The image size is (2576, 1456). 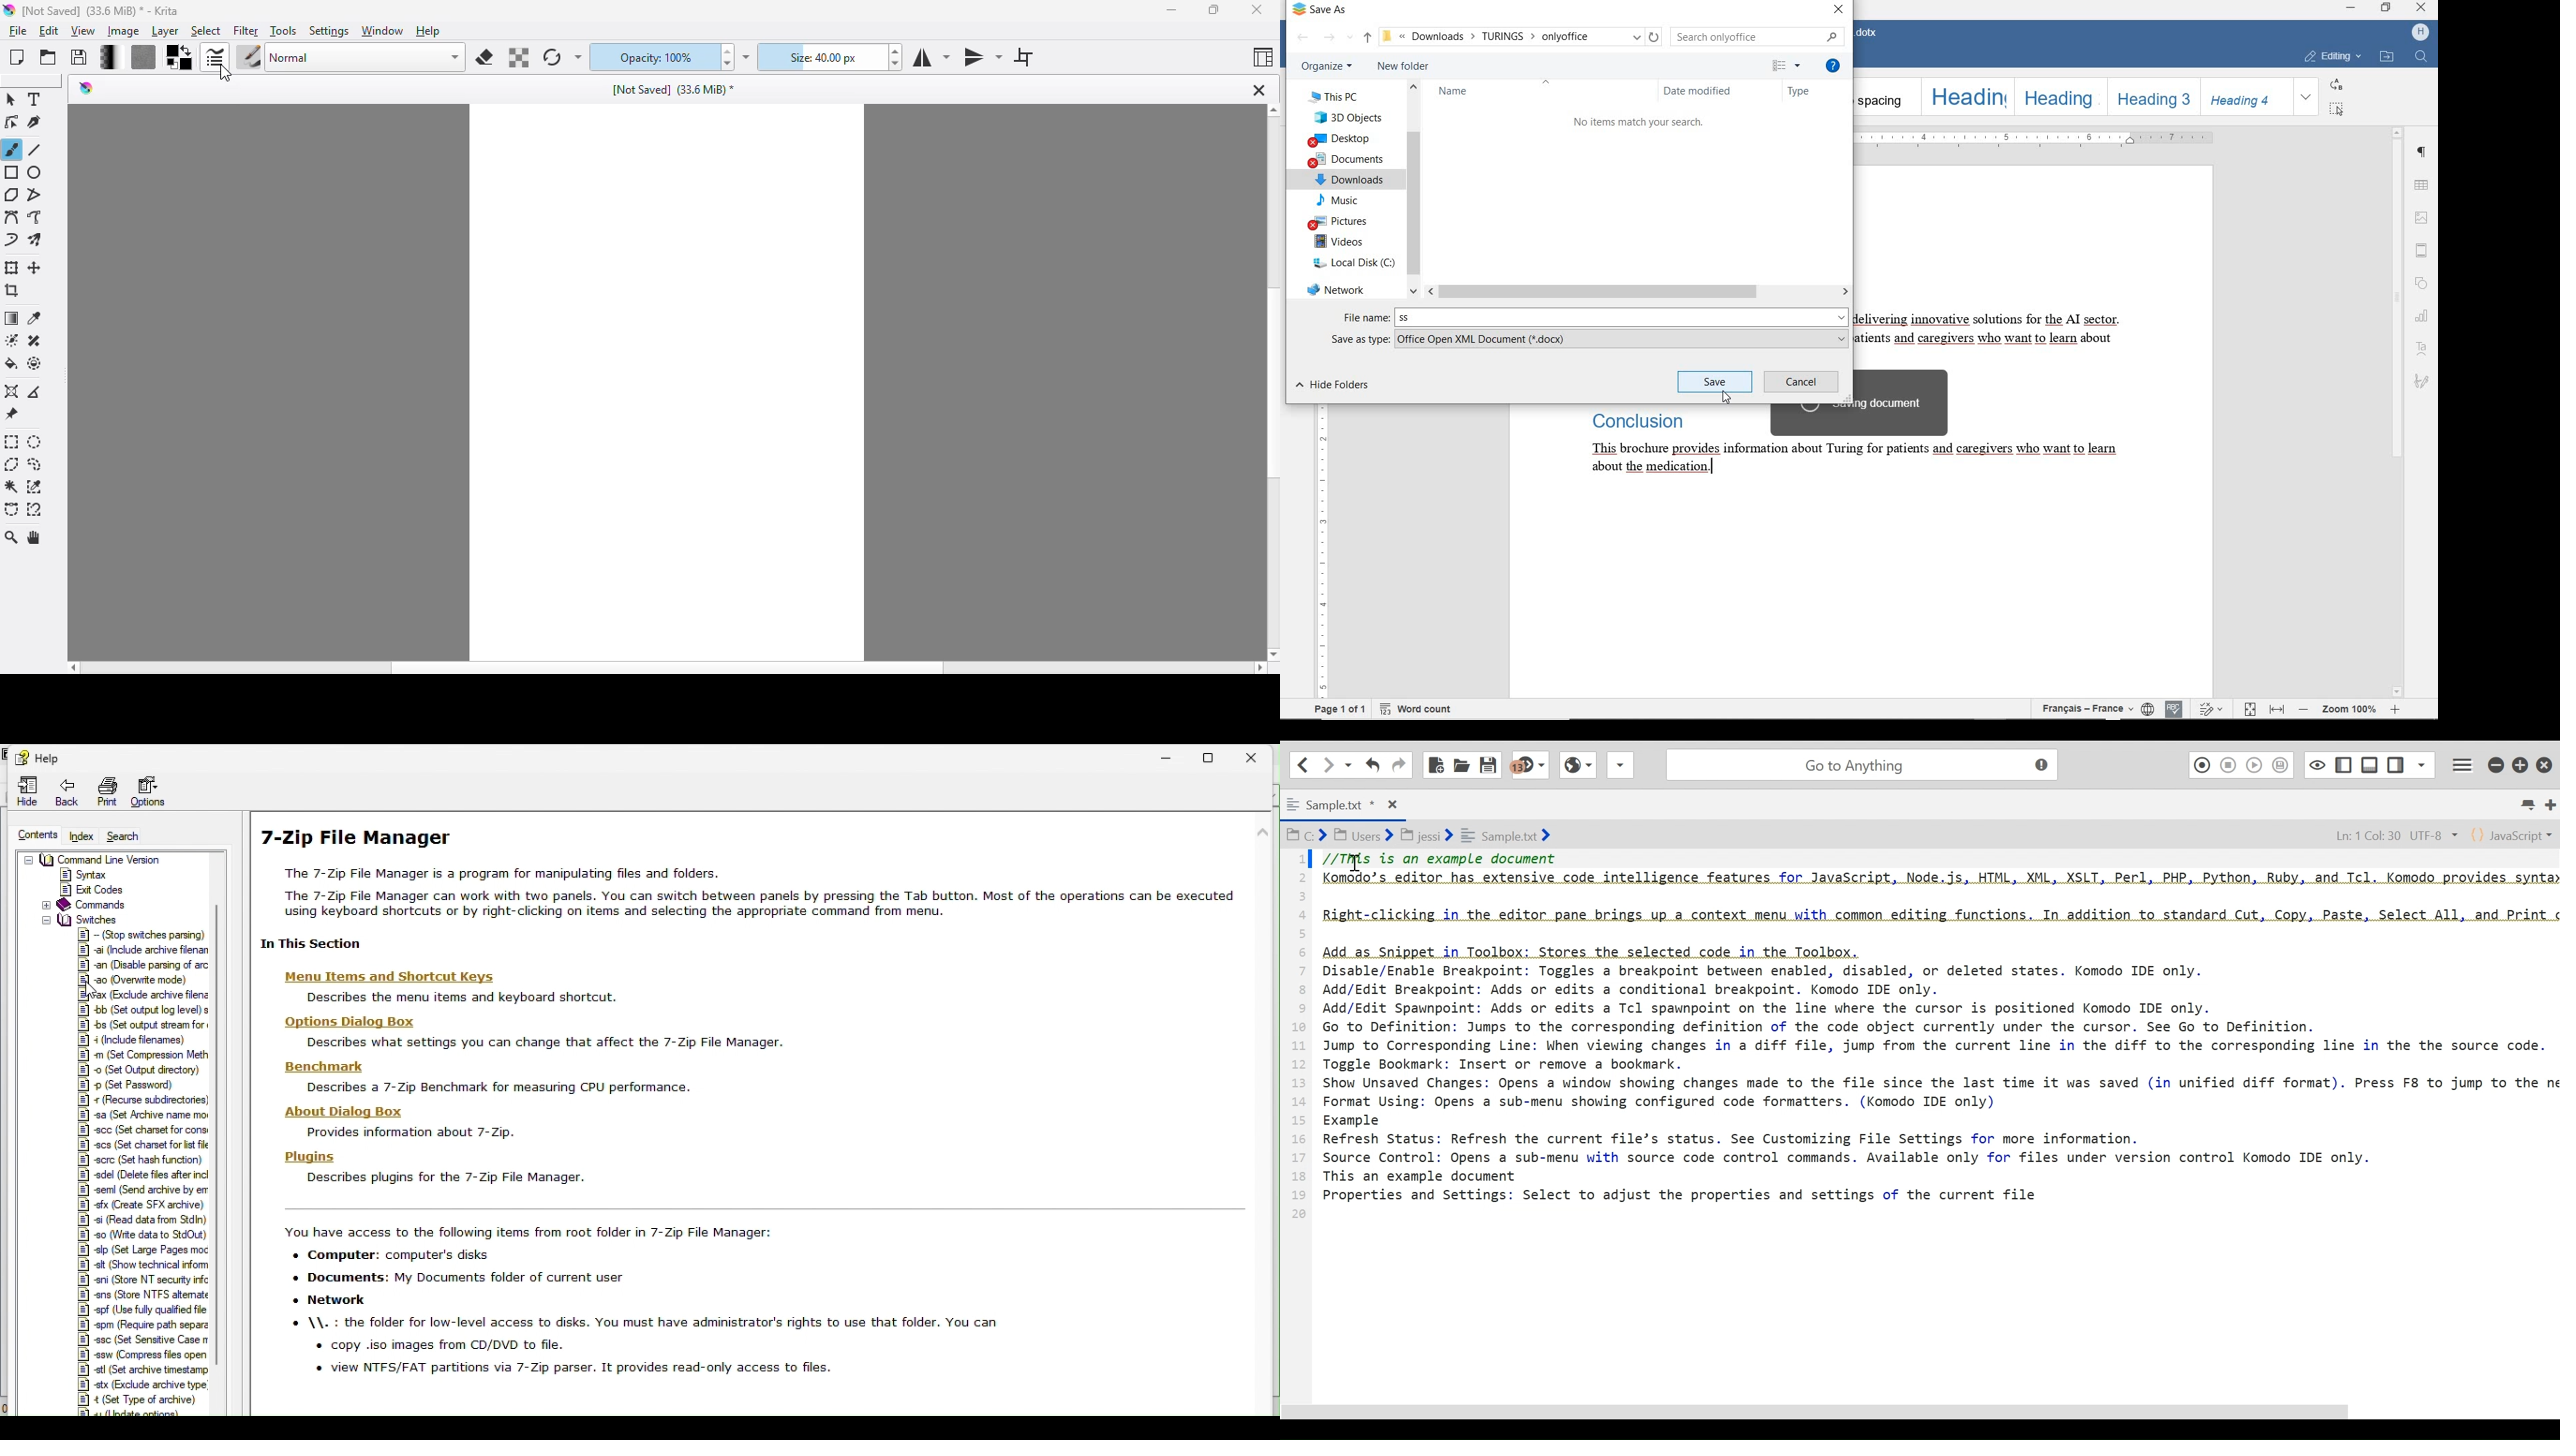 What do you see at coordinates (12, 538) in the screenshot?
I see `zoom tool` at bounding box center [12, 538].